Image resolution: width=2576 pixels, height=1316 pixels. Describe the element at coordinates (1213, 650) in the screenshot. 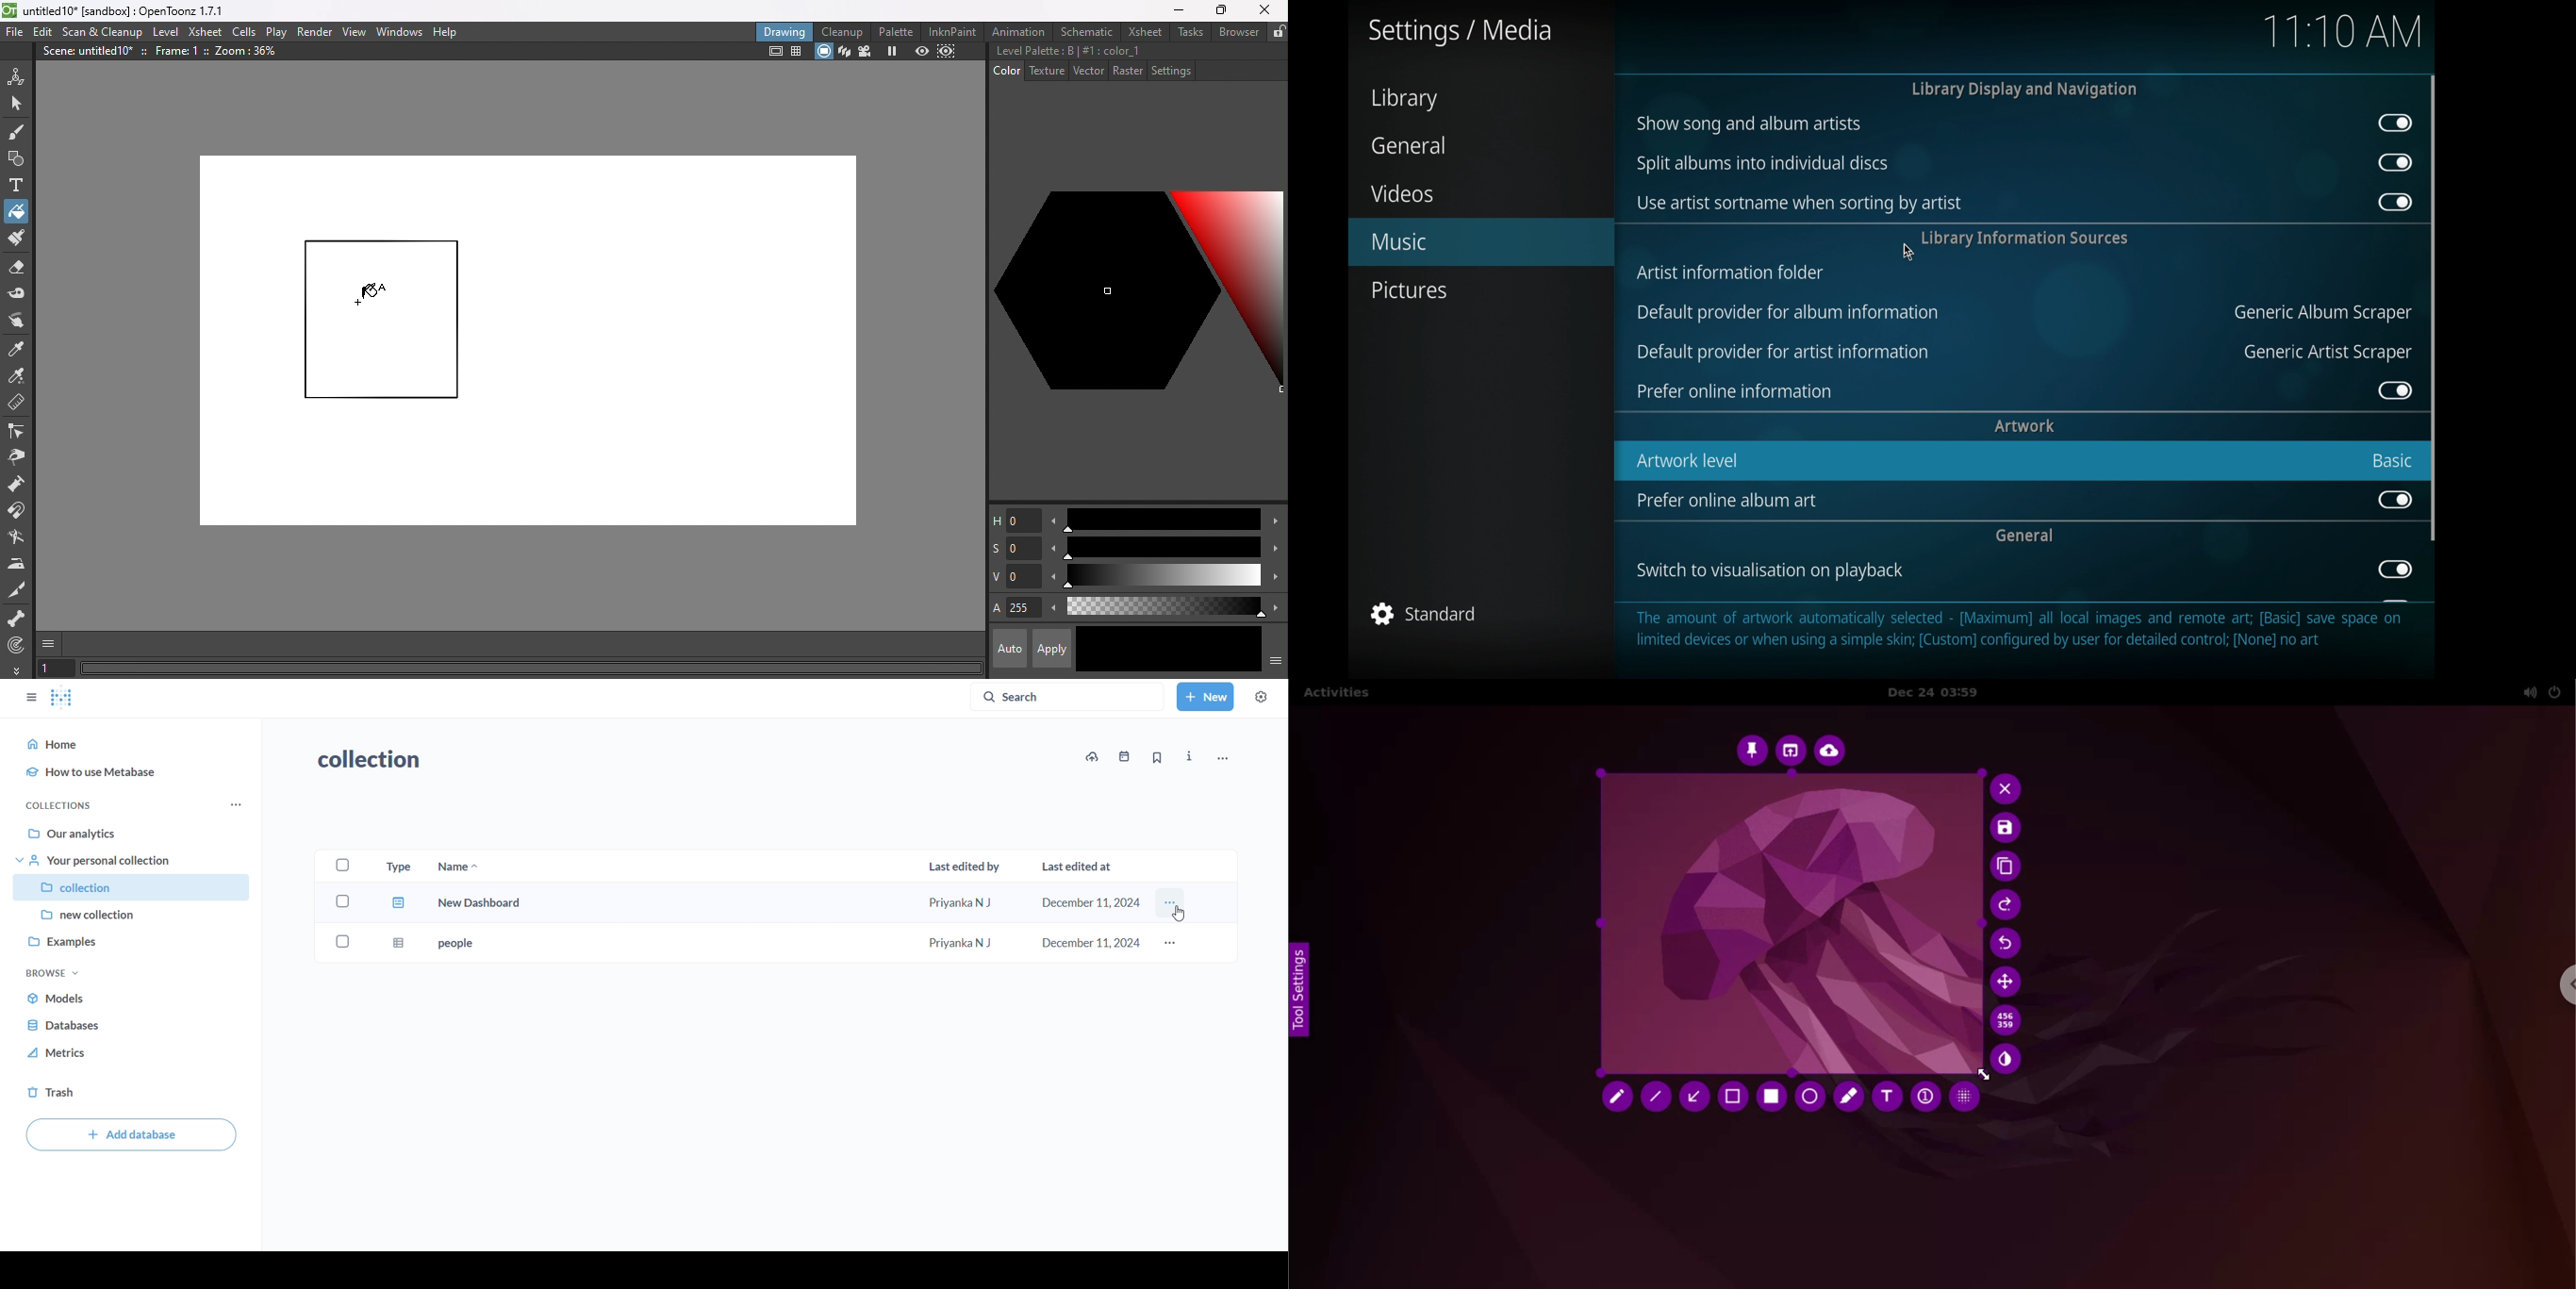

I see `Return to previous style` at that location.